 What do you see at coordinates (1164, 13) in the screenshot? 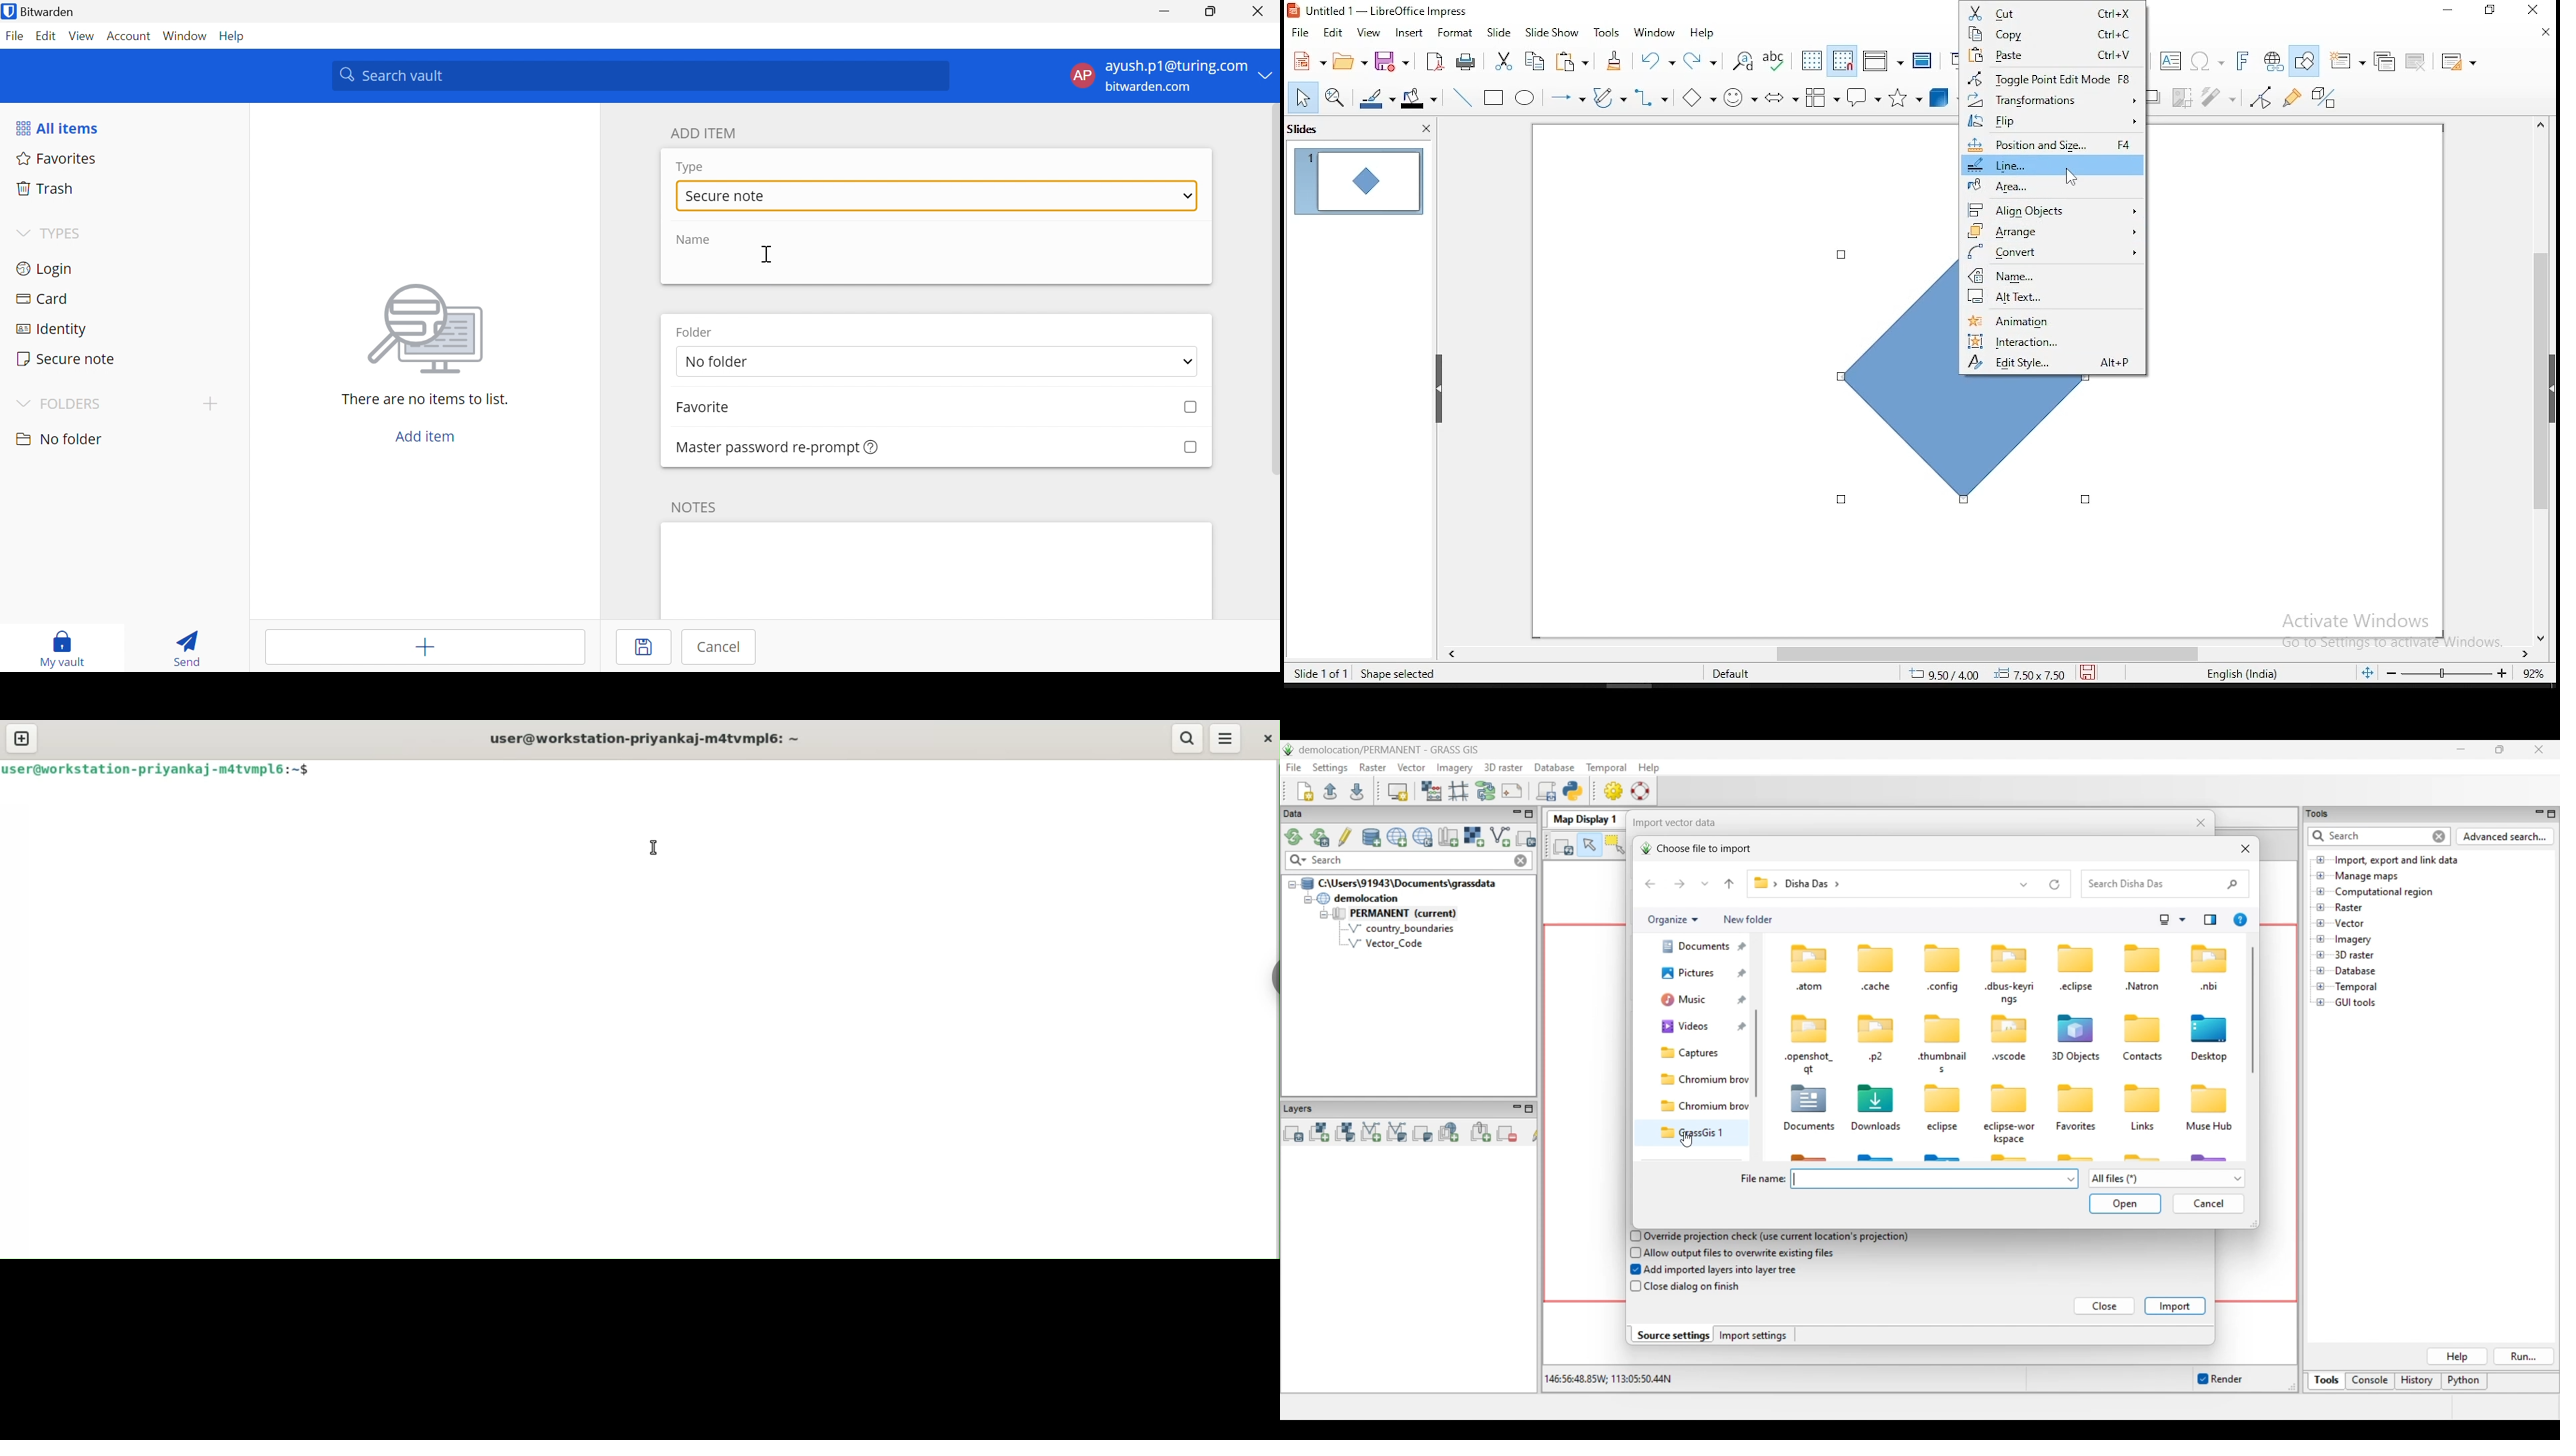
I see `Minimize` at bounding box center [1164, 13].